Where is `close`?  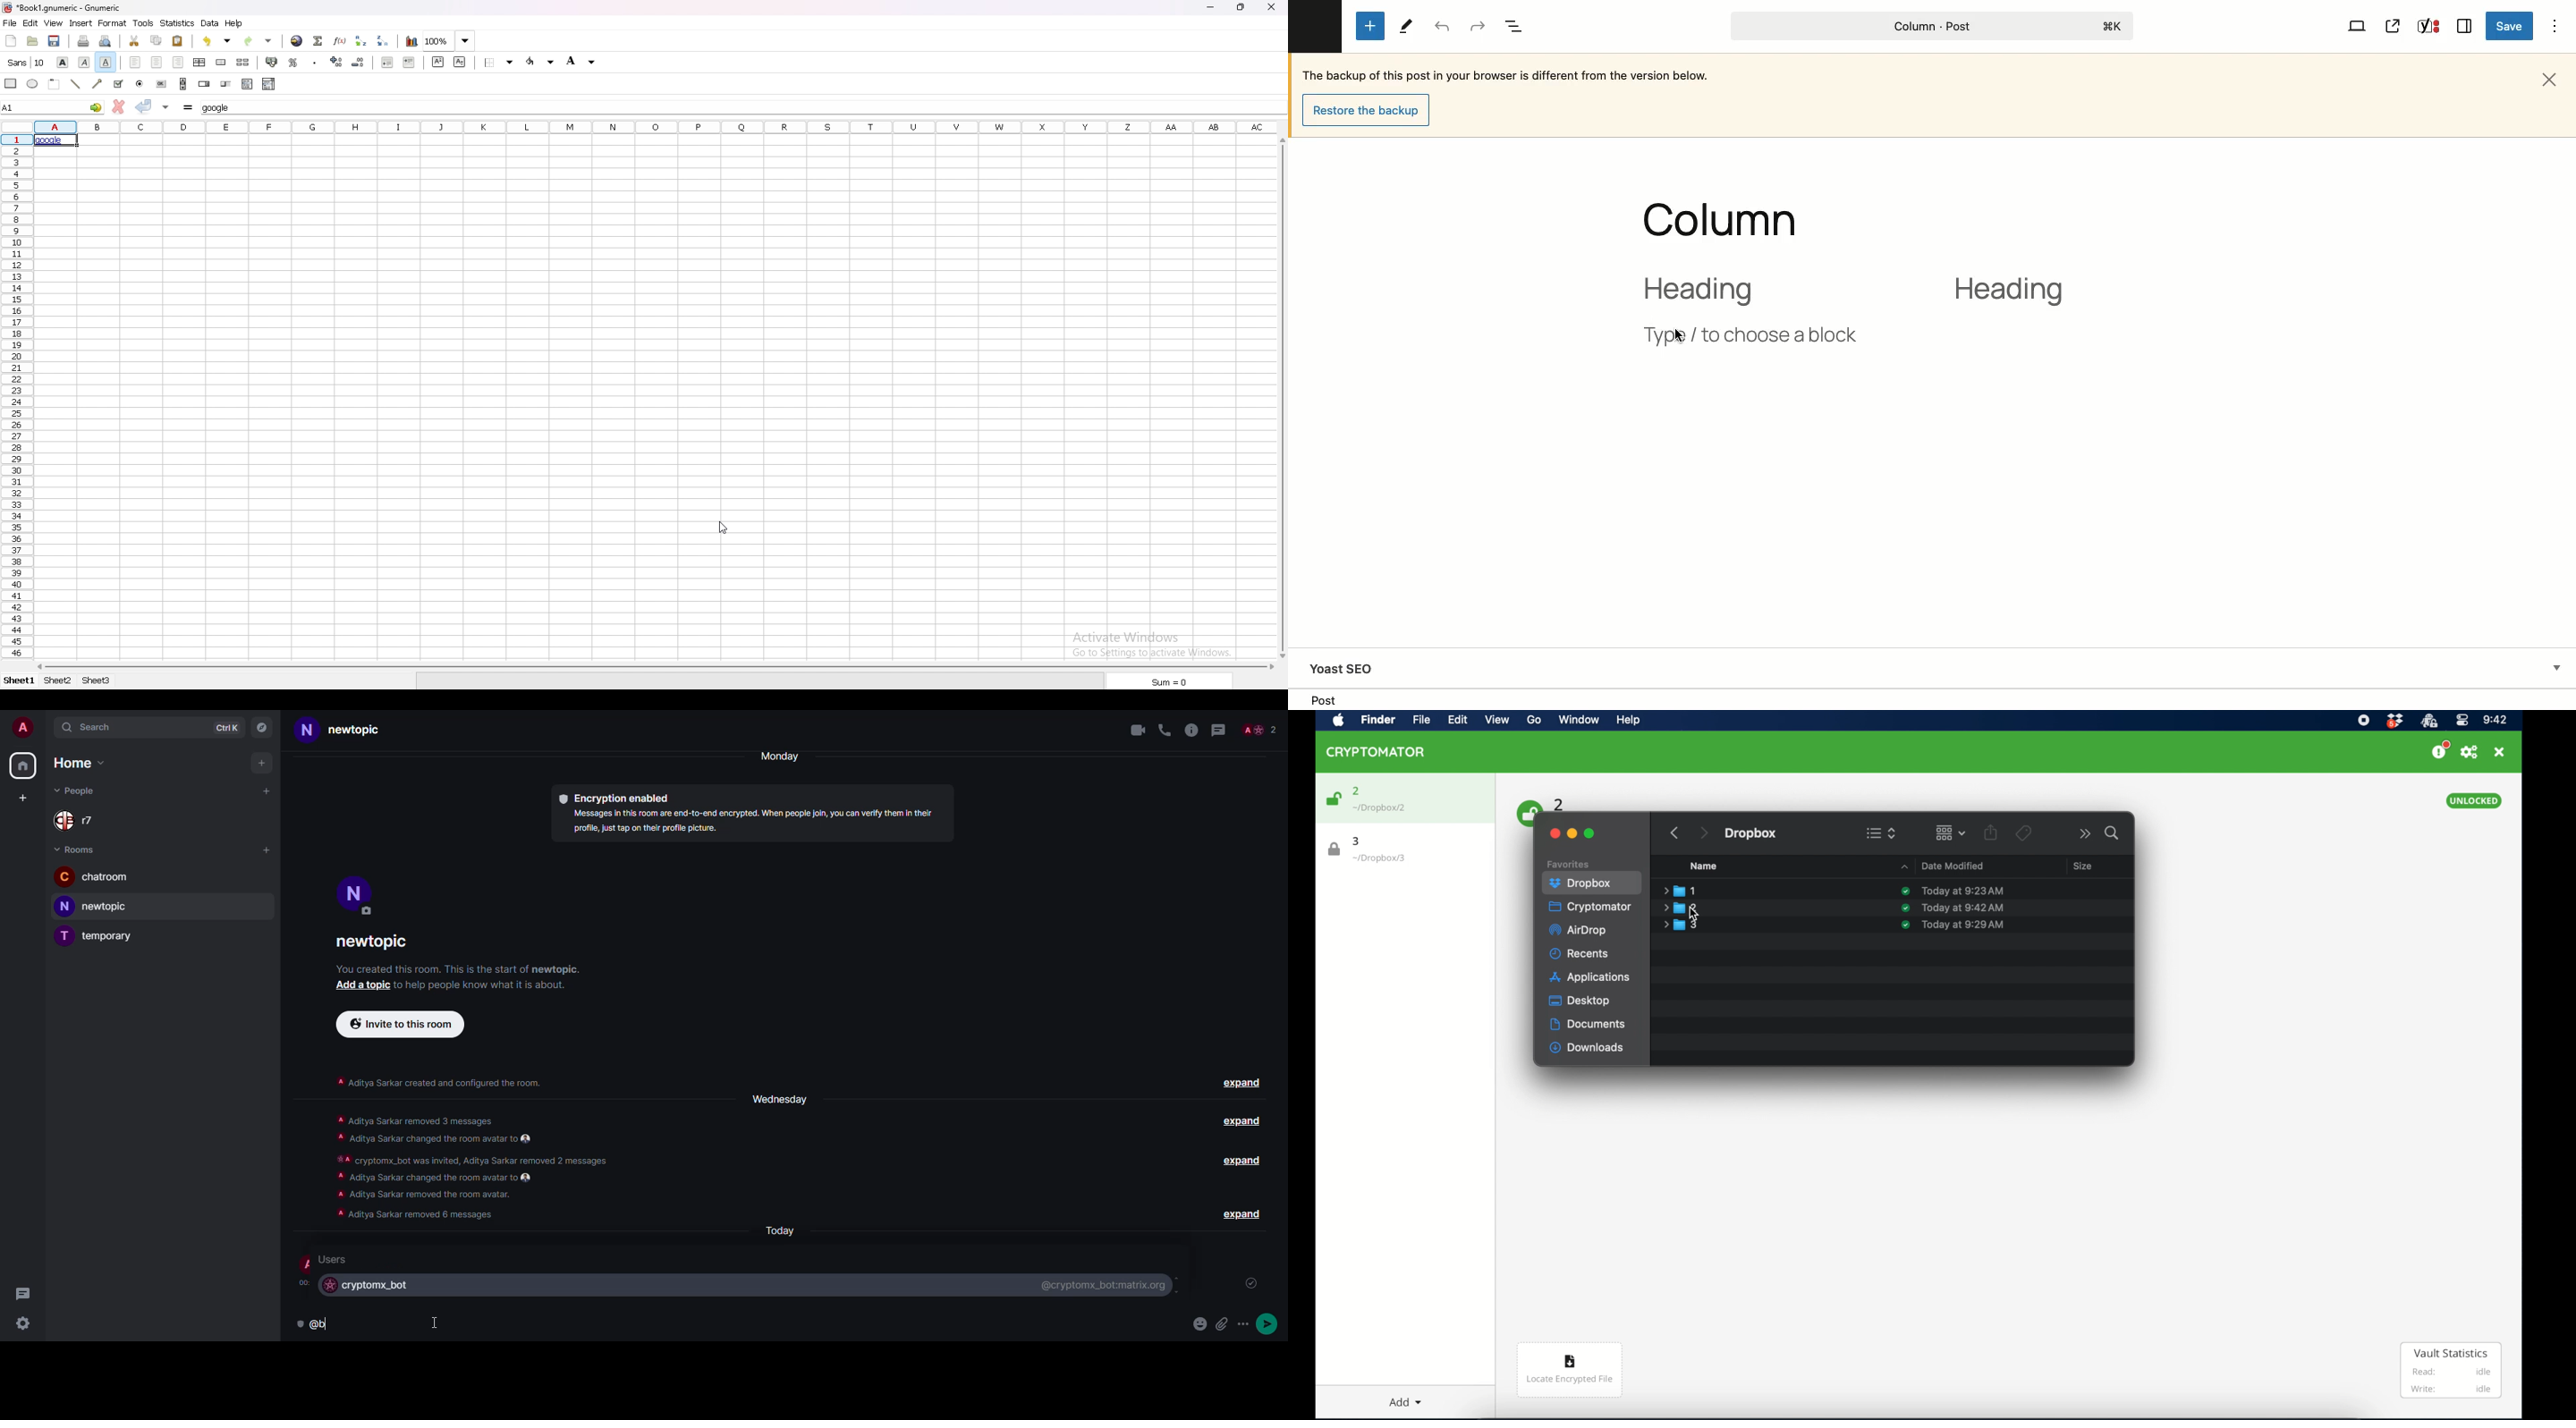 close is located at coordinates (1271, 8).